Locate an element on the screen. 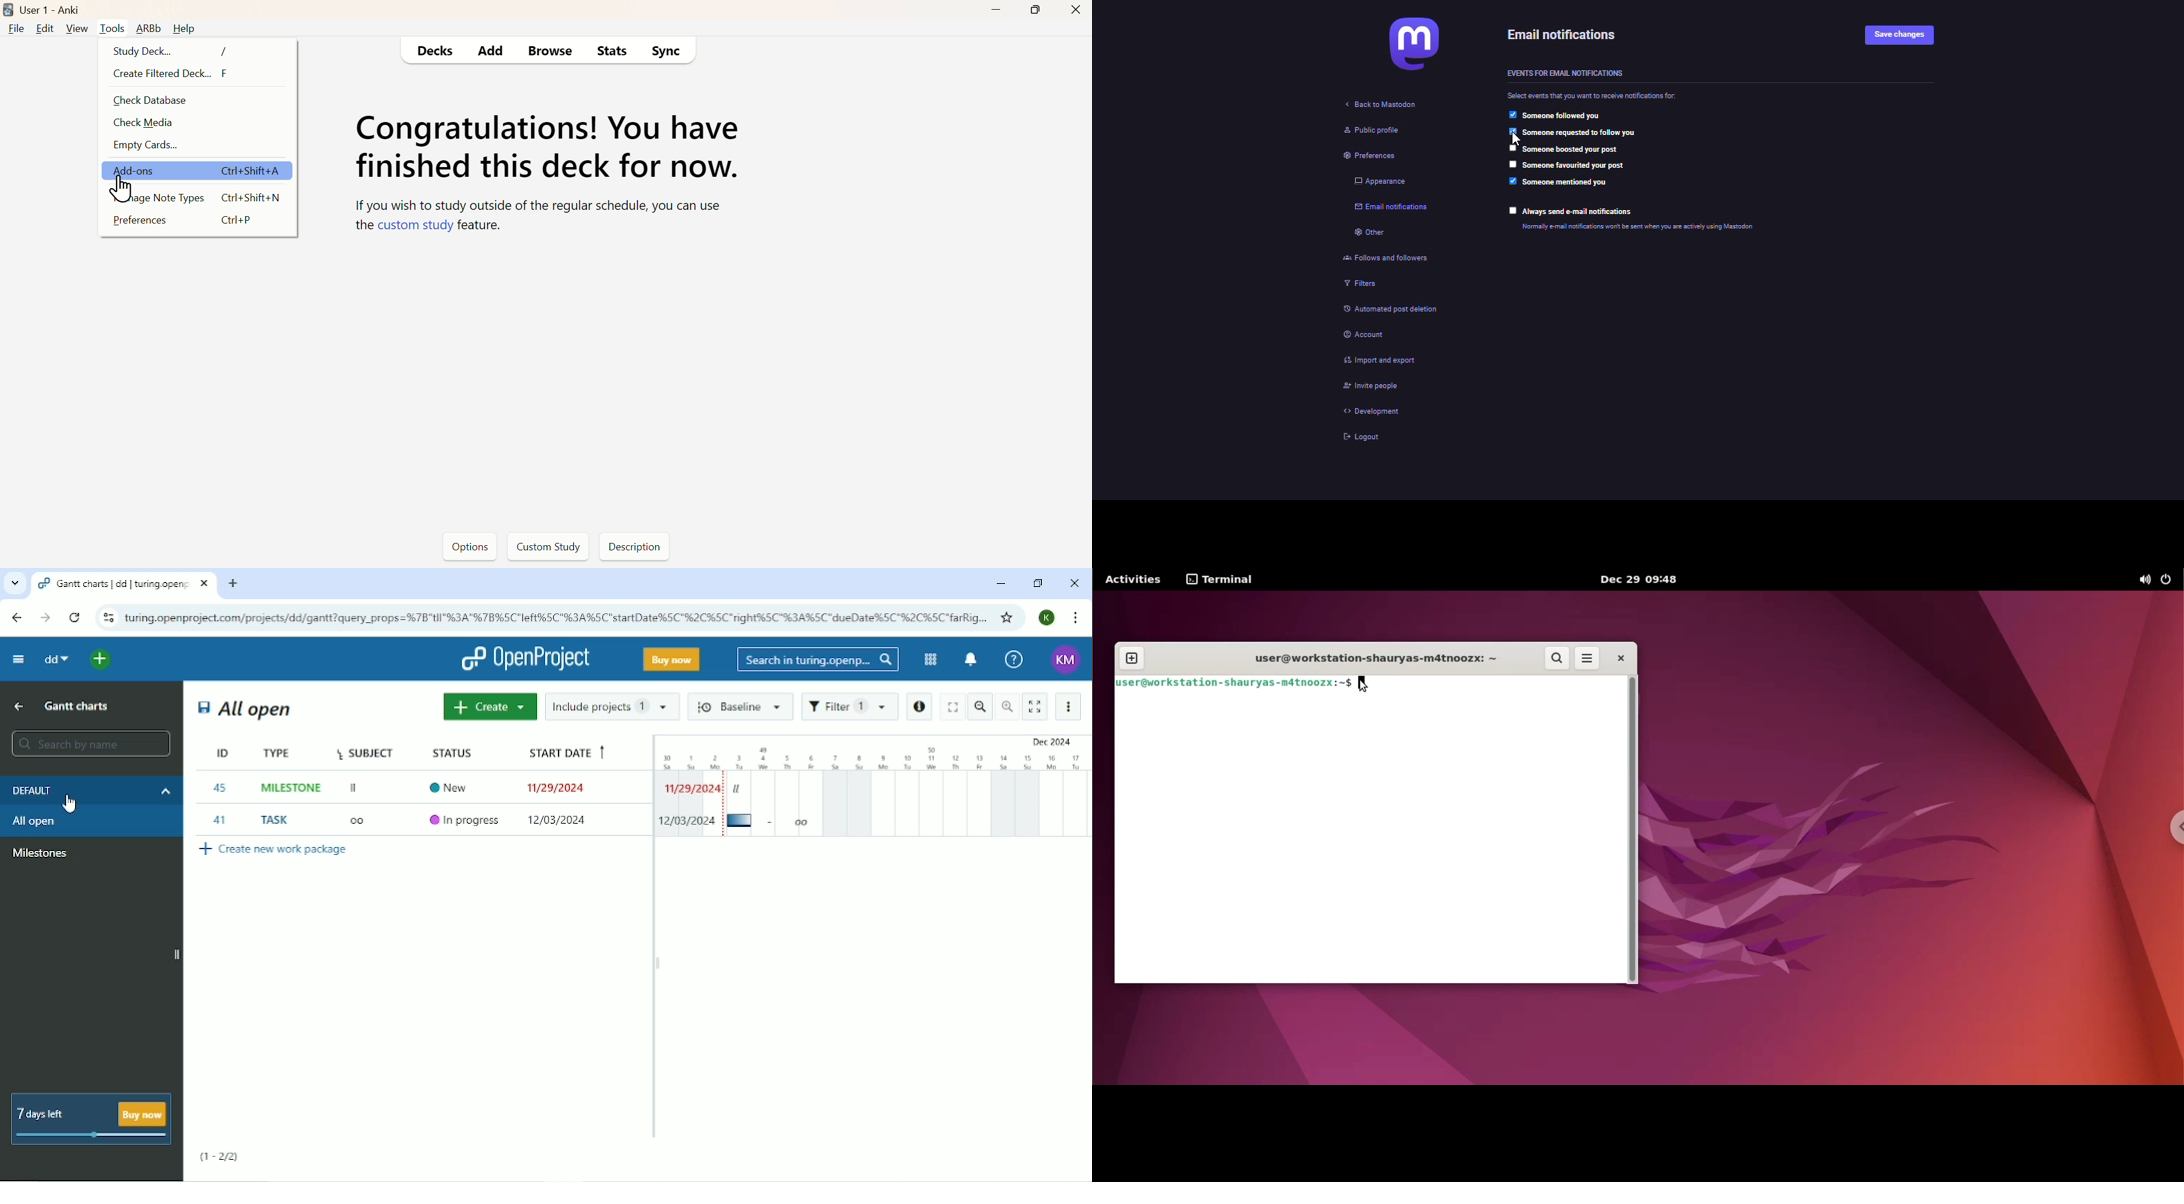 This screenshot has width=2184, height=1204. enabled is located at coordinates (1510, 132).